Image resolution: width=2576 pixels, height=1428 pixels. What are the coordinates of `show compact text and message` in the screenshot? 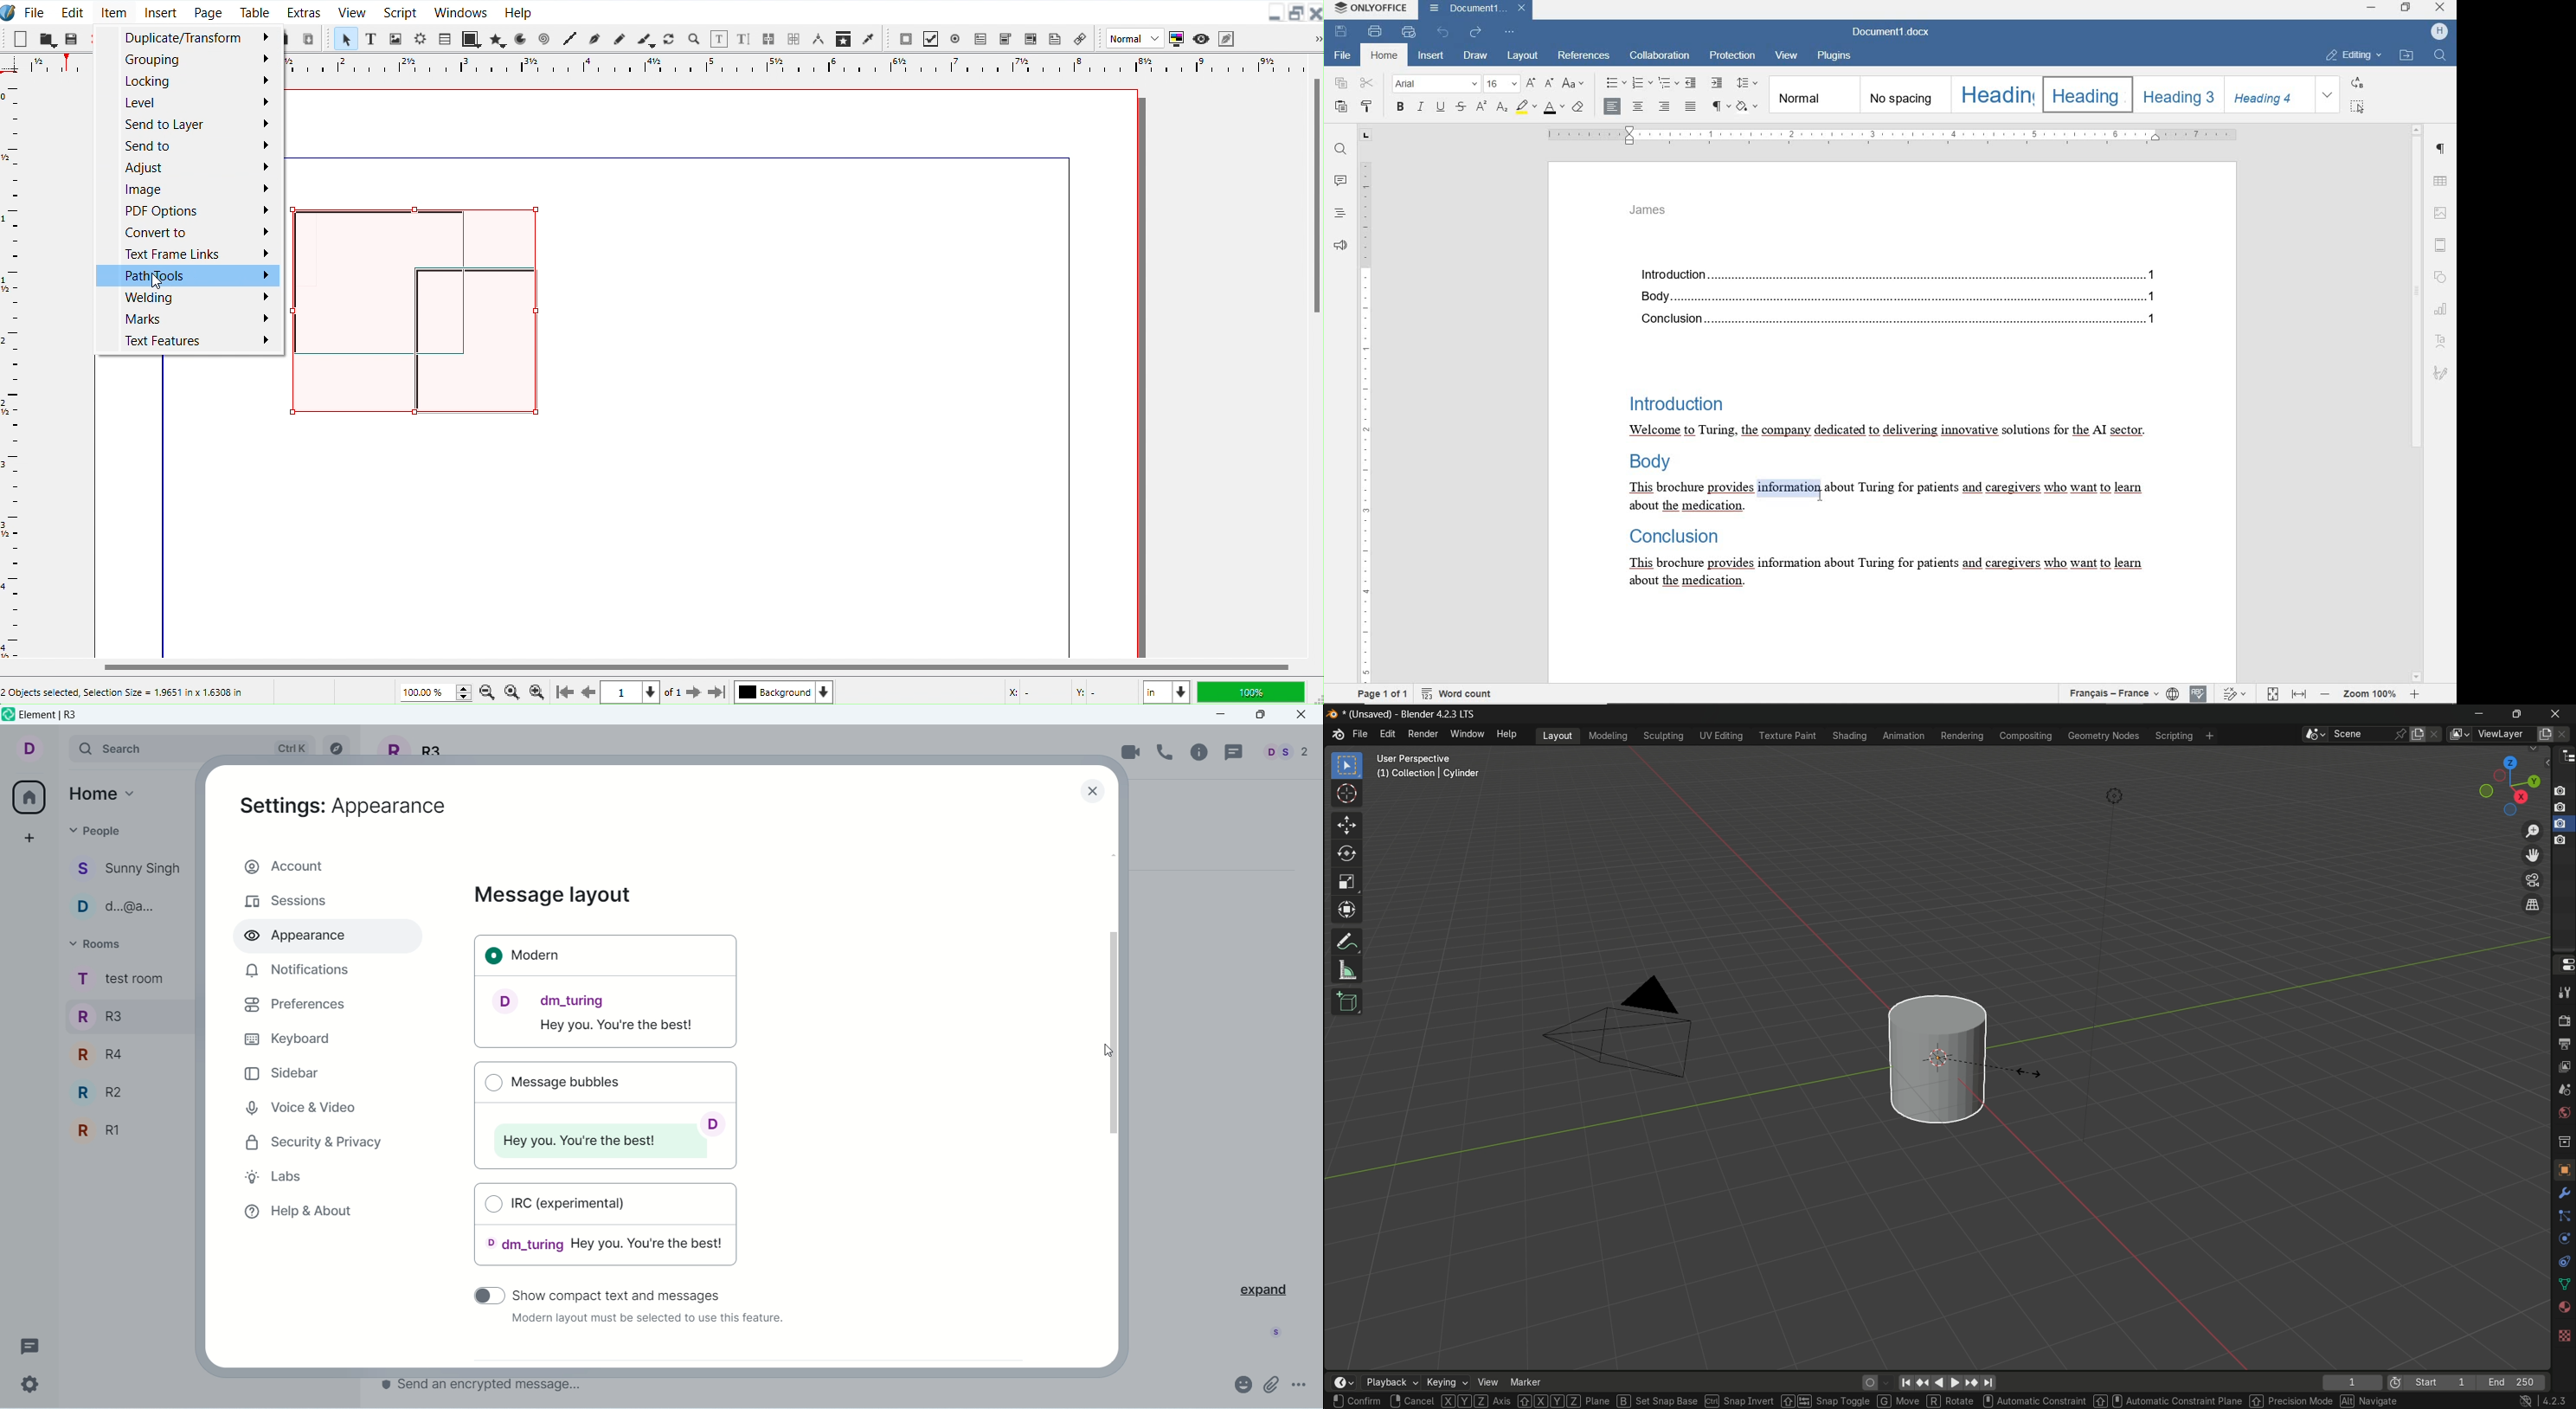 It's located at (628, 1293).